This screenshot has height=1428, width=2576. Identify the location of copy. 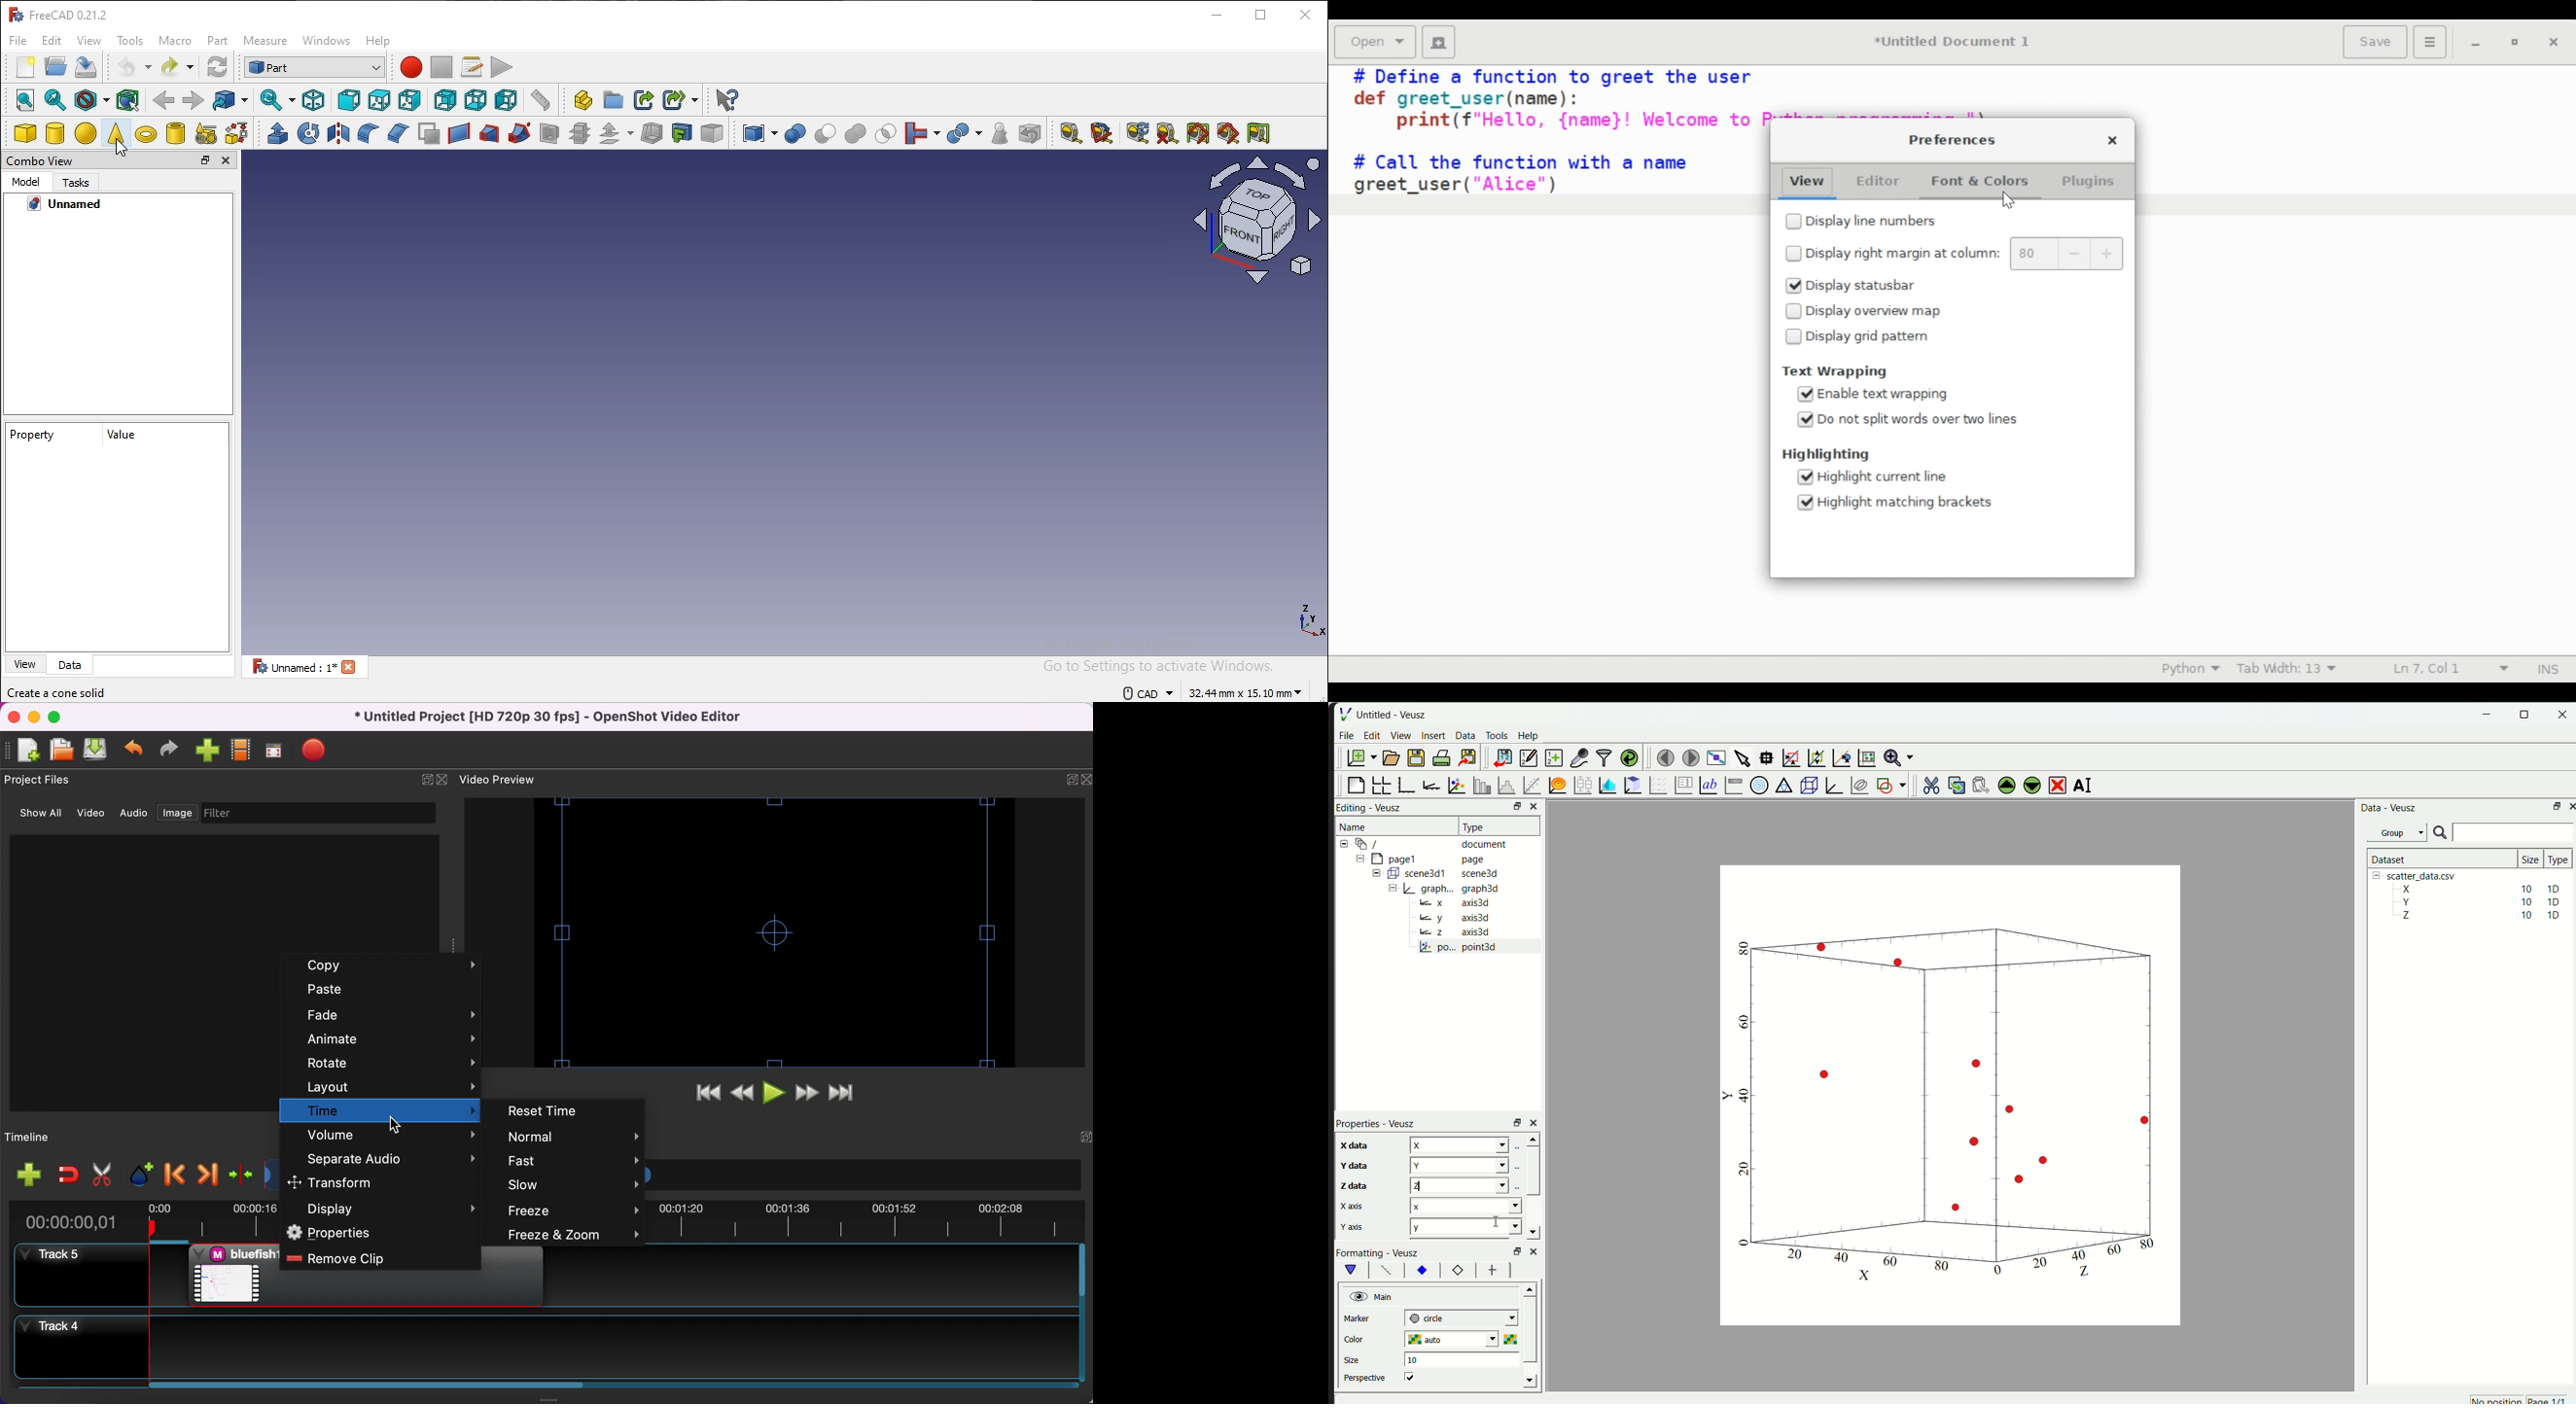
(391, 967).